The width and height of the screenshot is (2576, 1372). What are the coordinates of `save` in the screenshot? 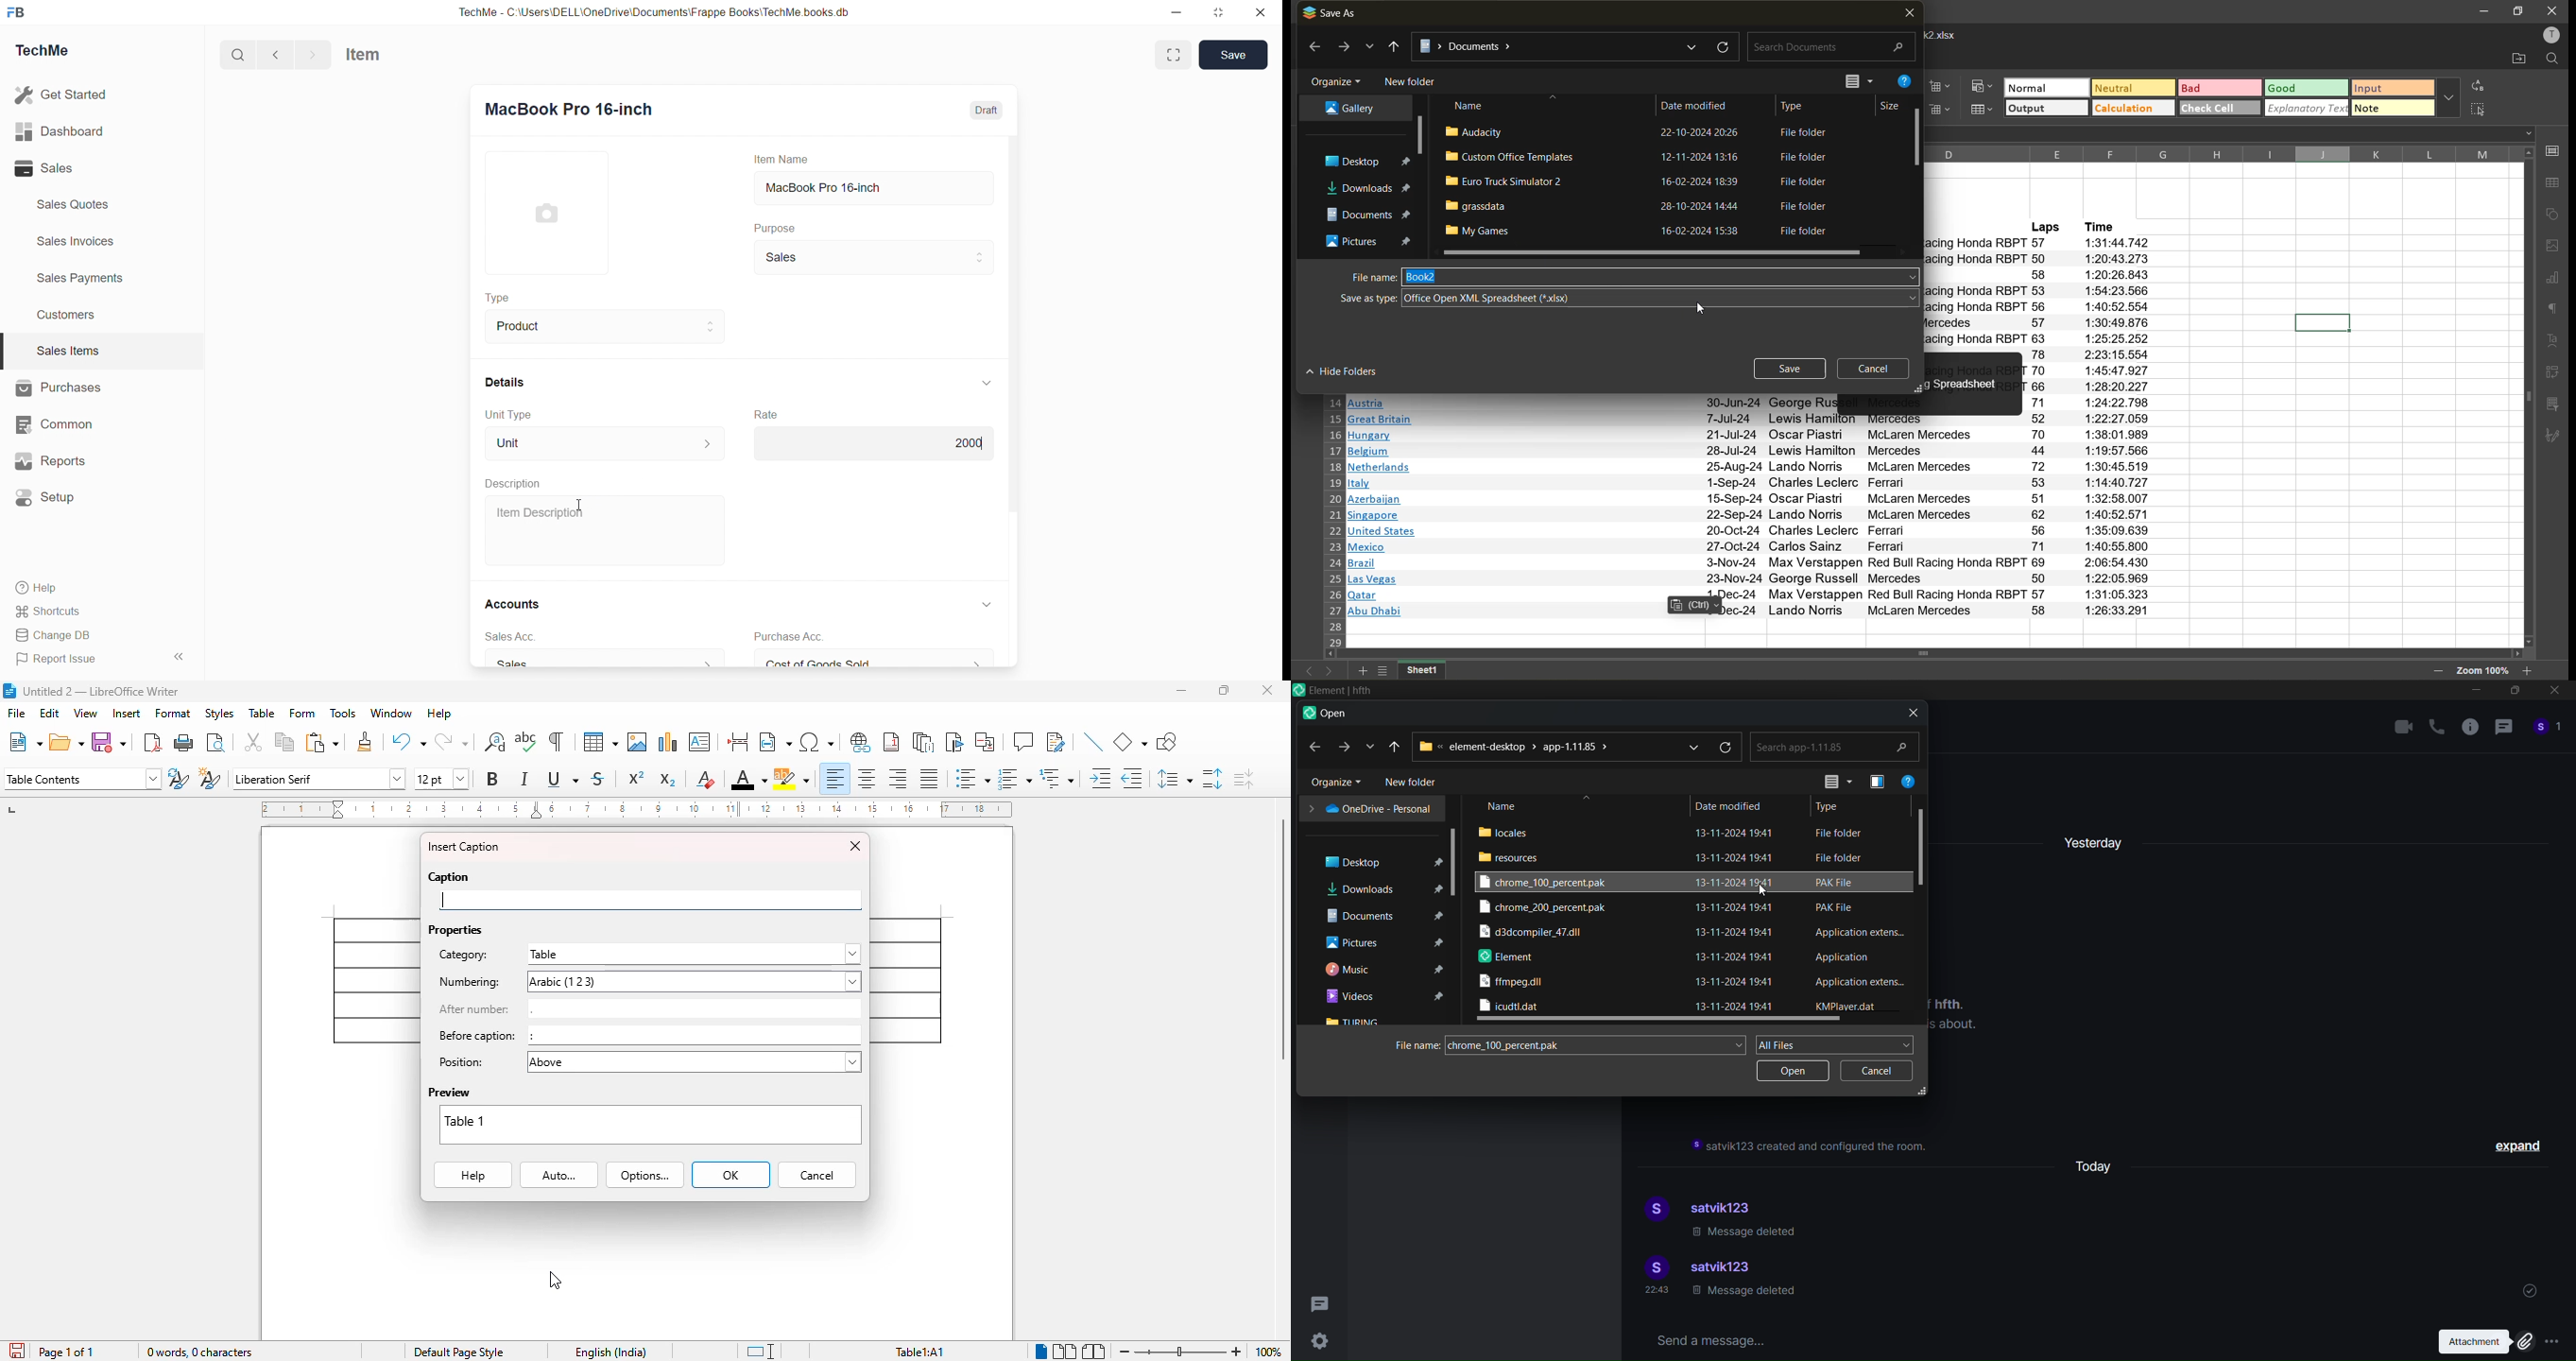 It's located at (1791, 370).